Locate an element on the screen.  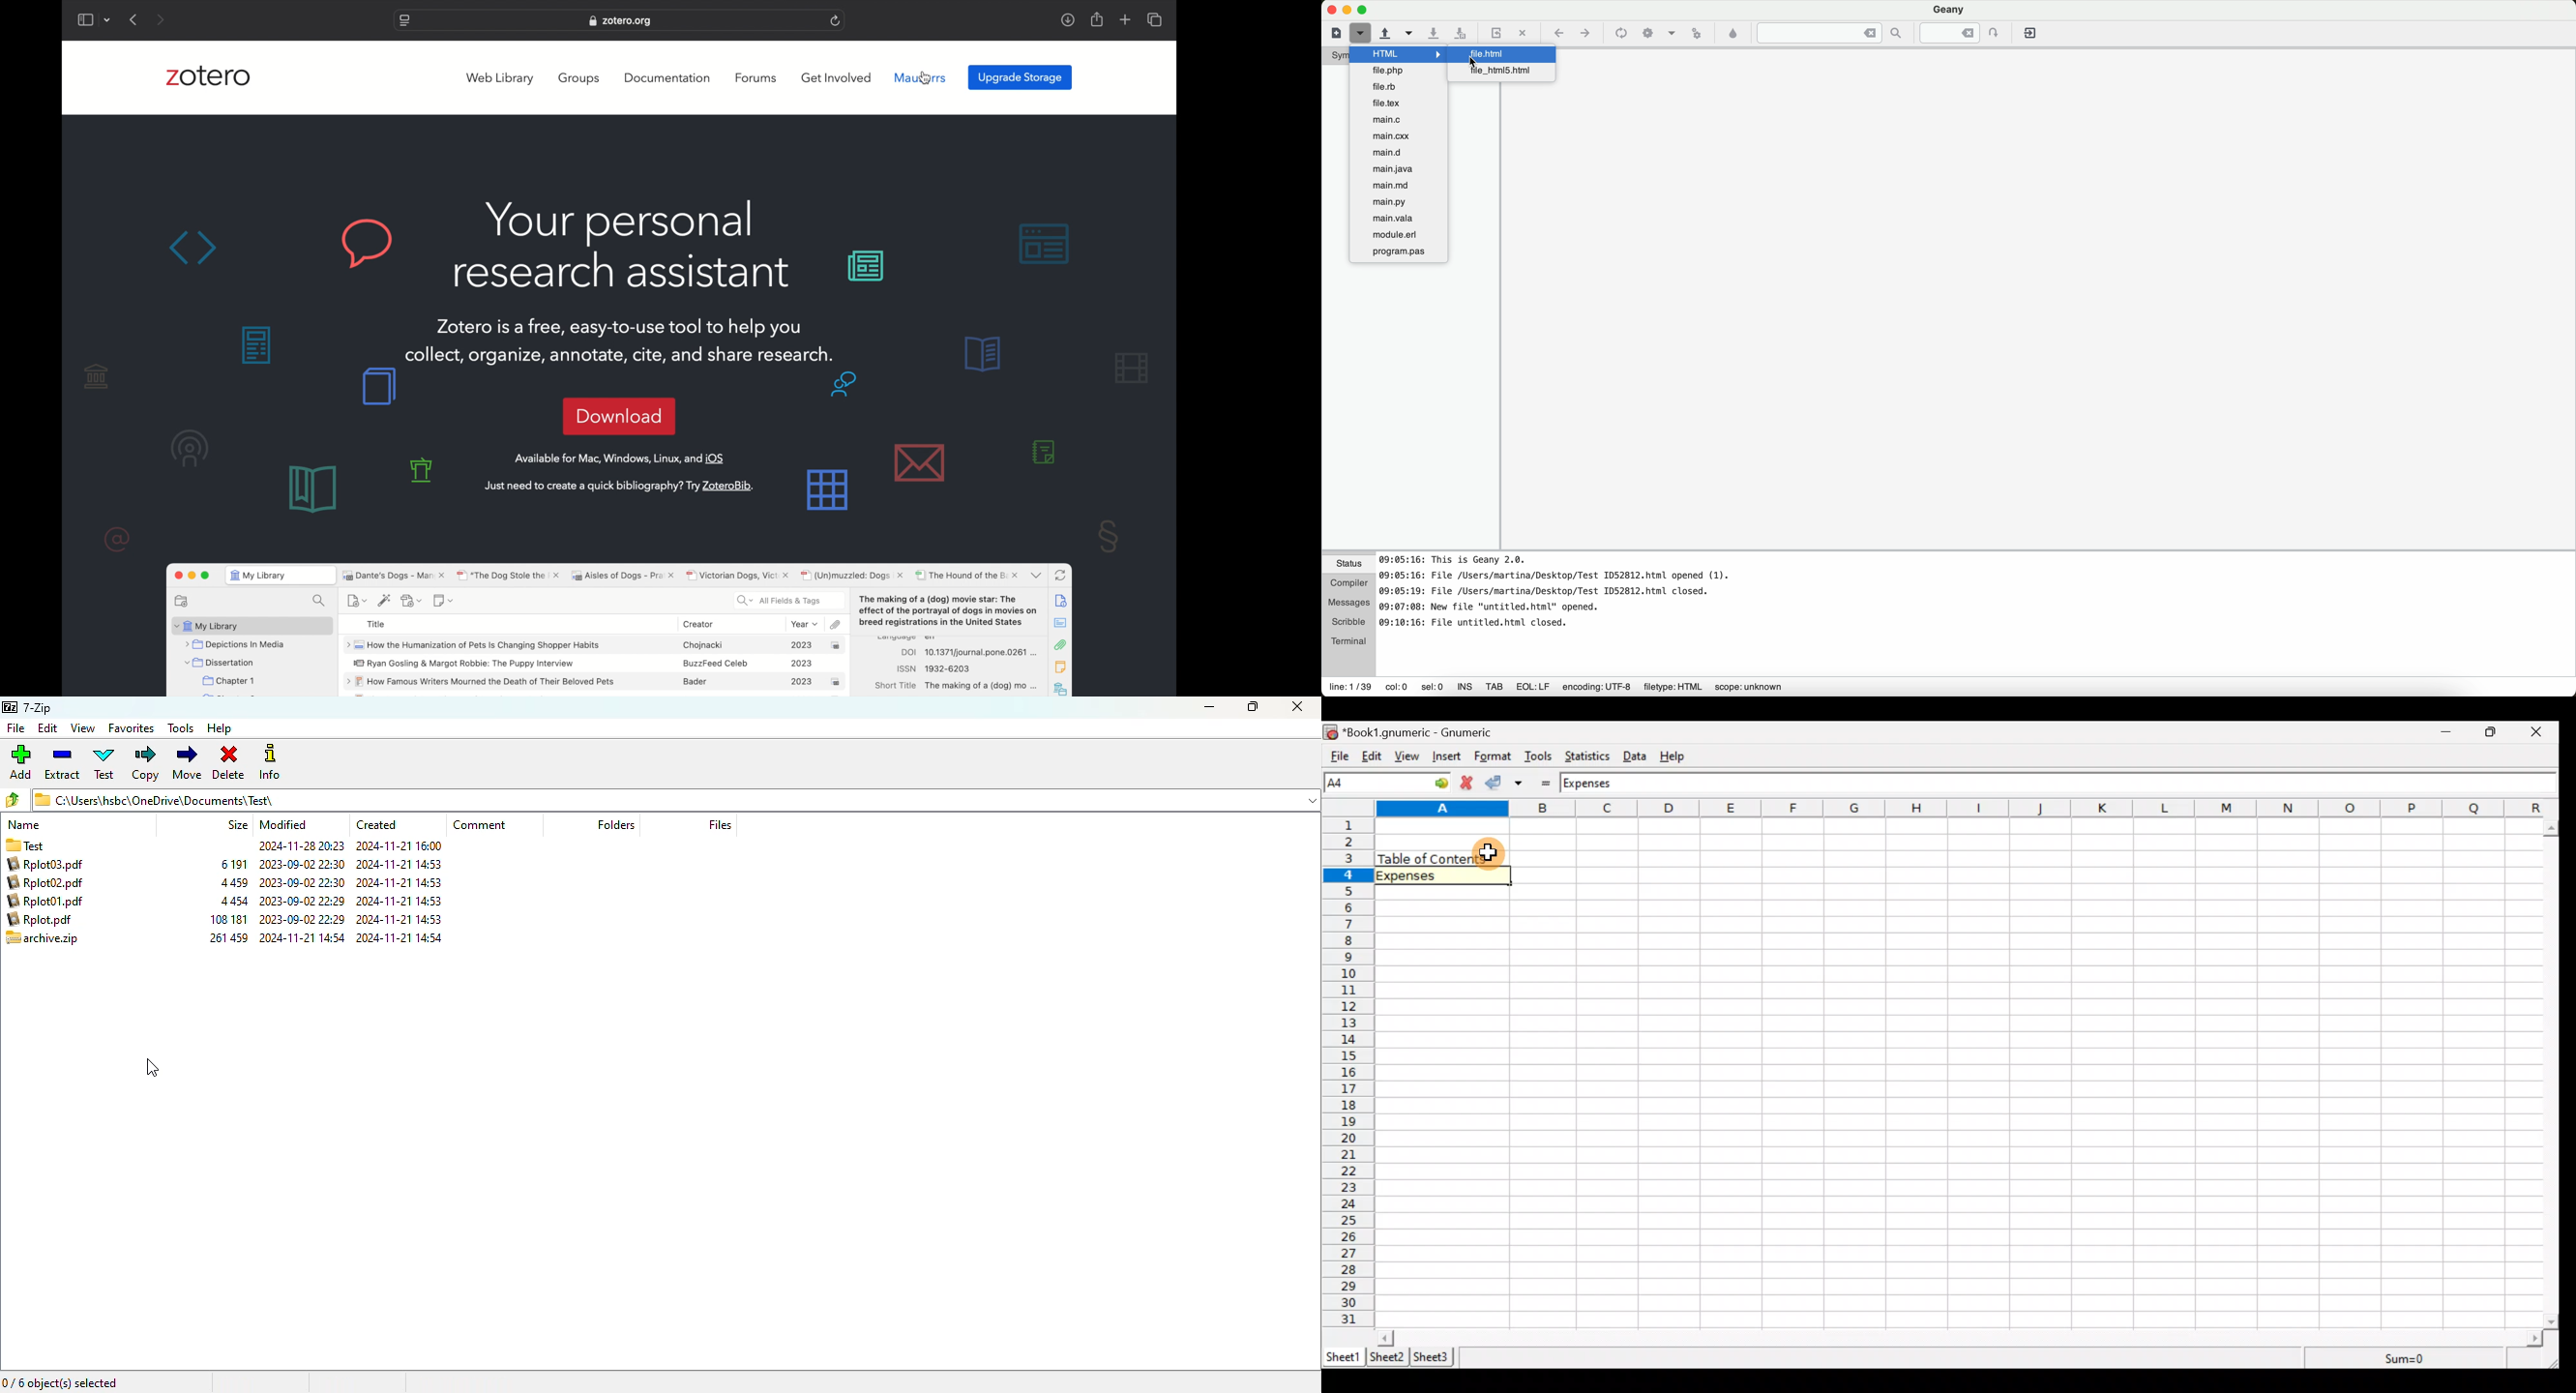
scroll left is located at coordinates (1385, 1338).